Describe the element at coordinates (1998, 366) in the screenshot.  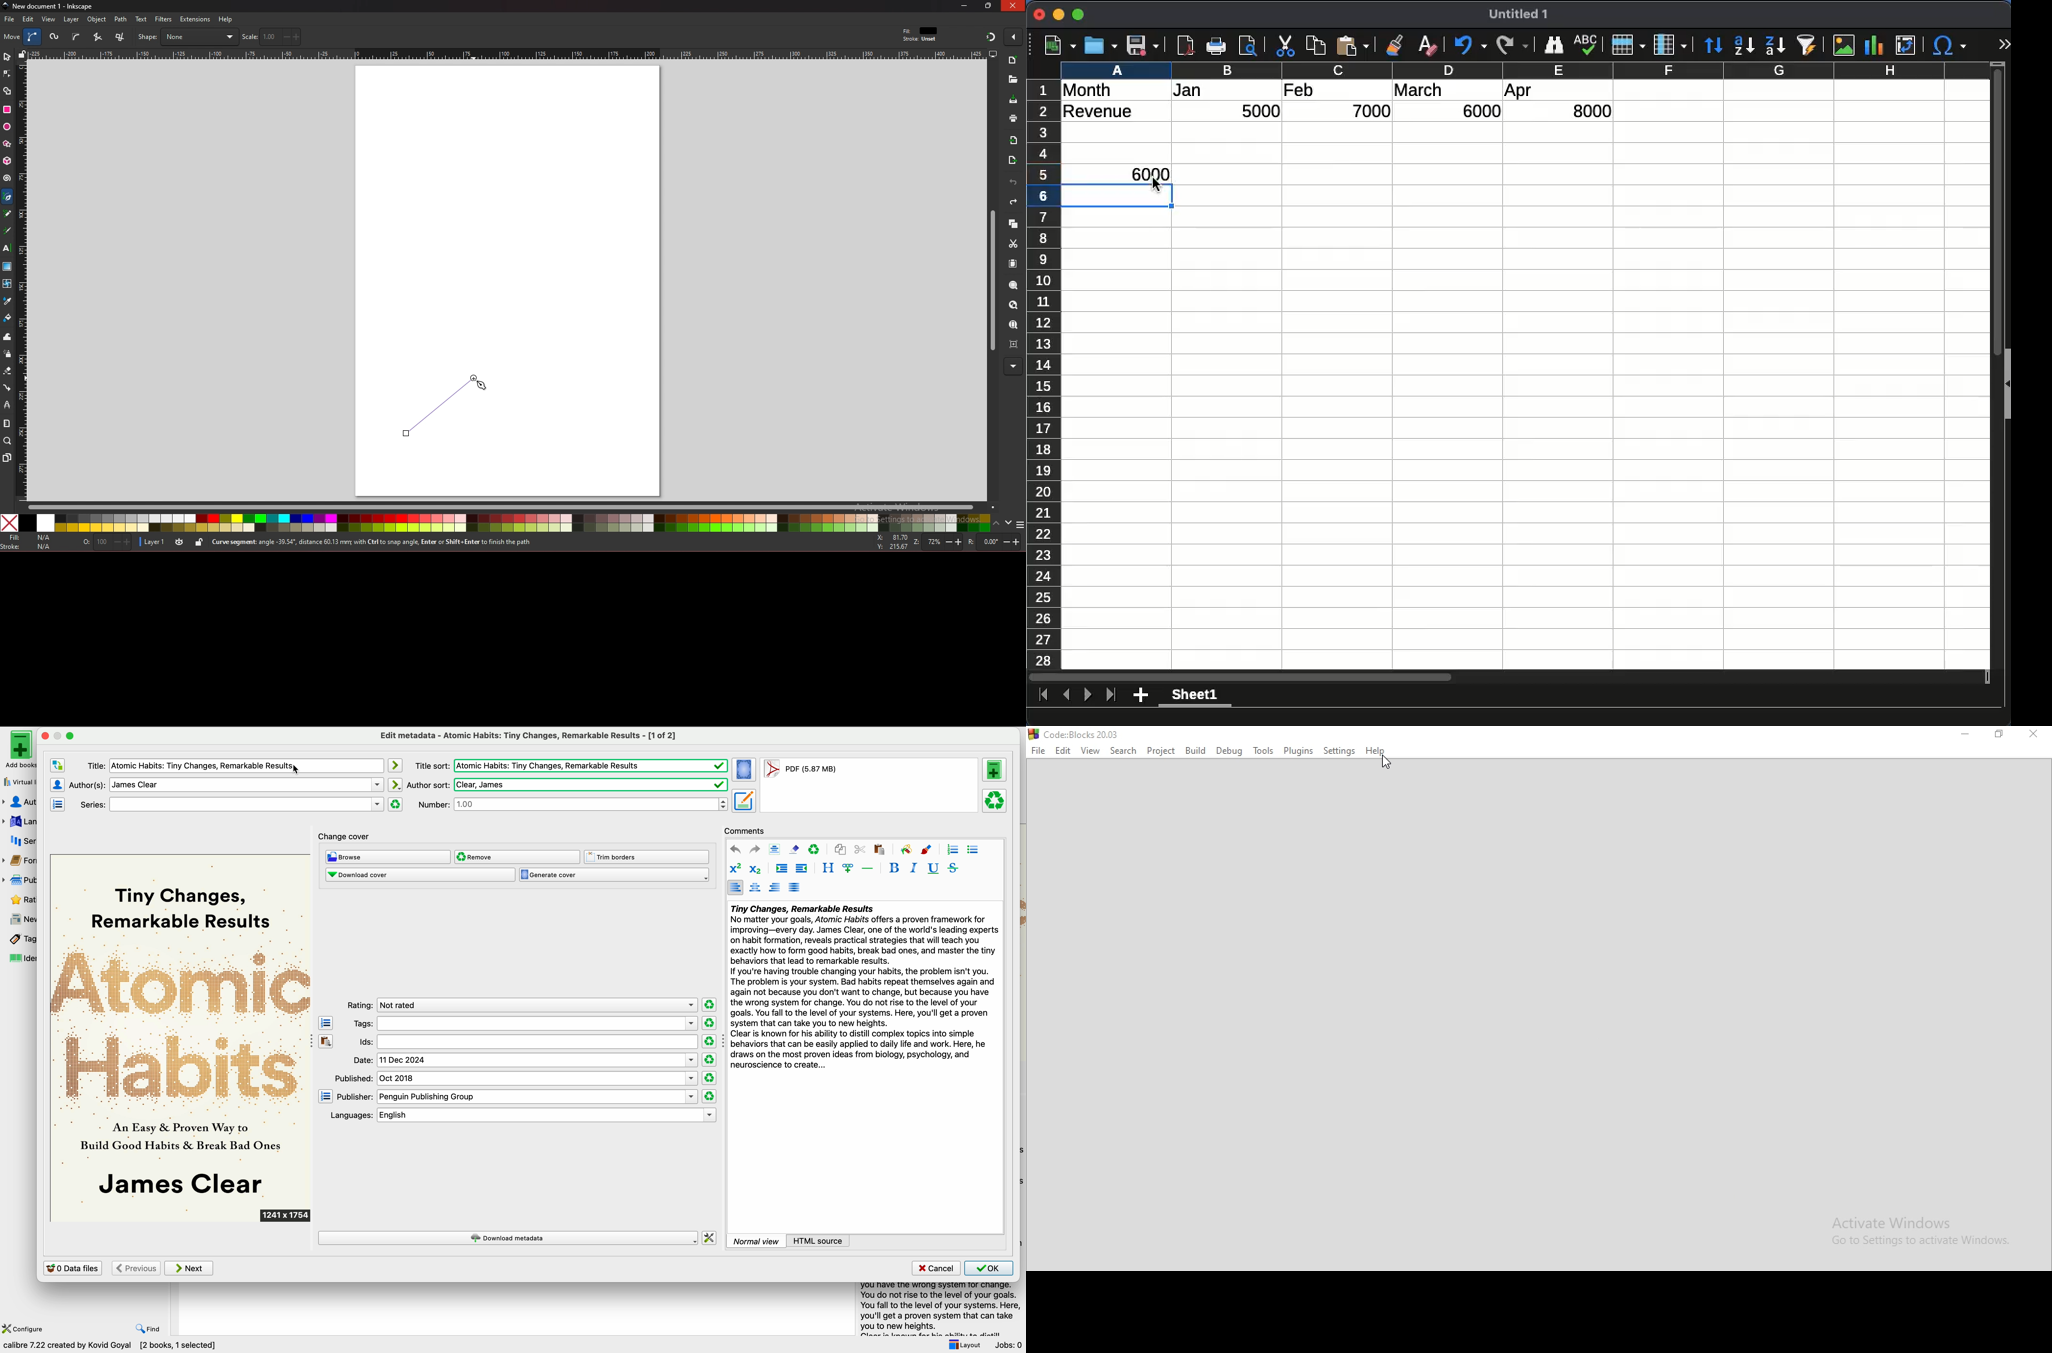
I see `Vertical scroll` at that location.